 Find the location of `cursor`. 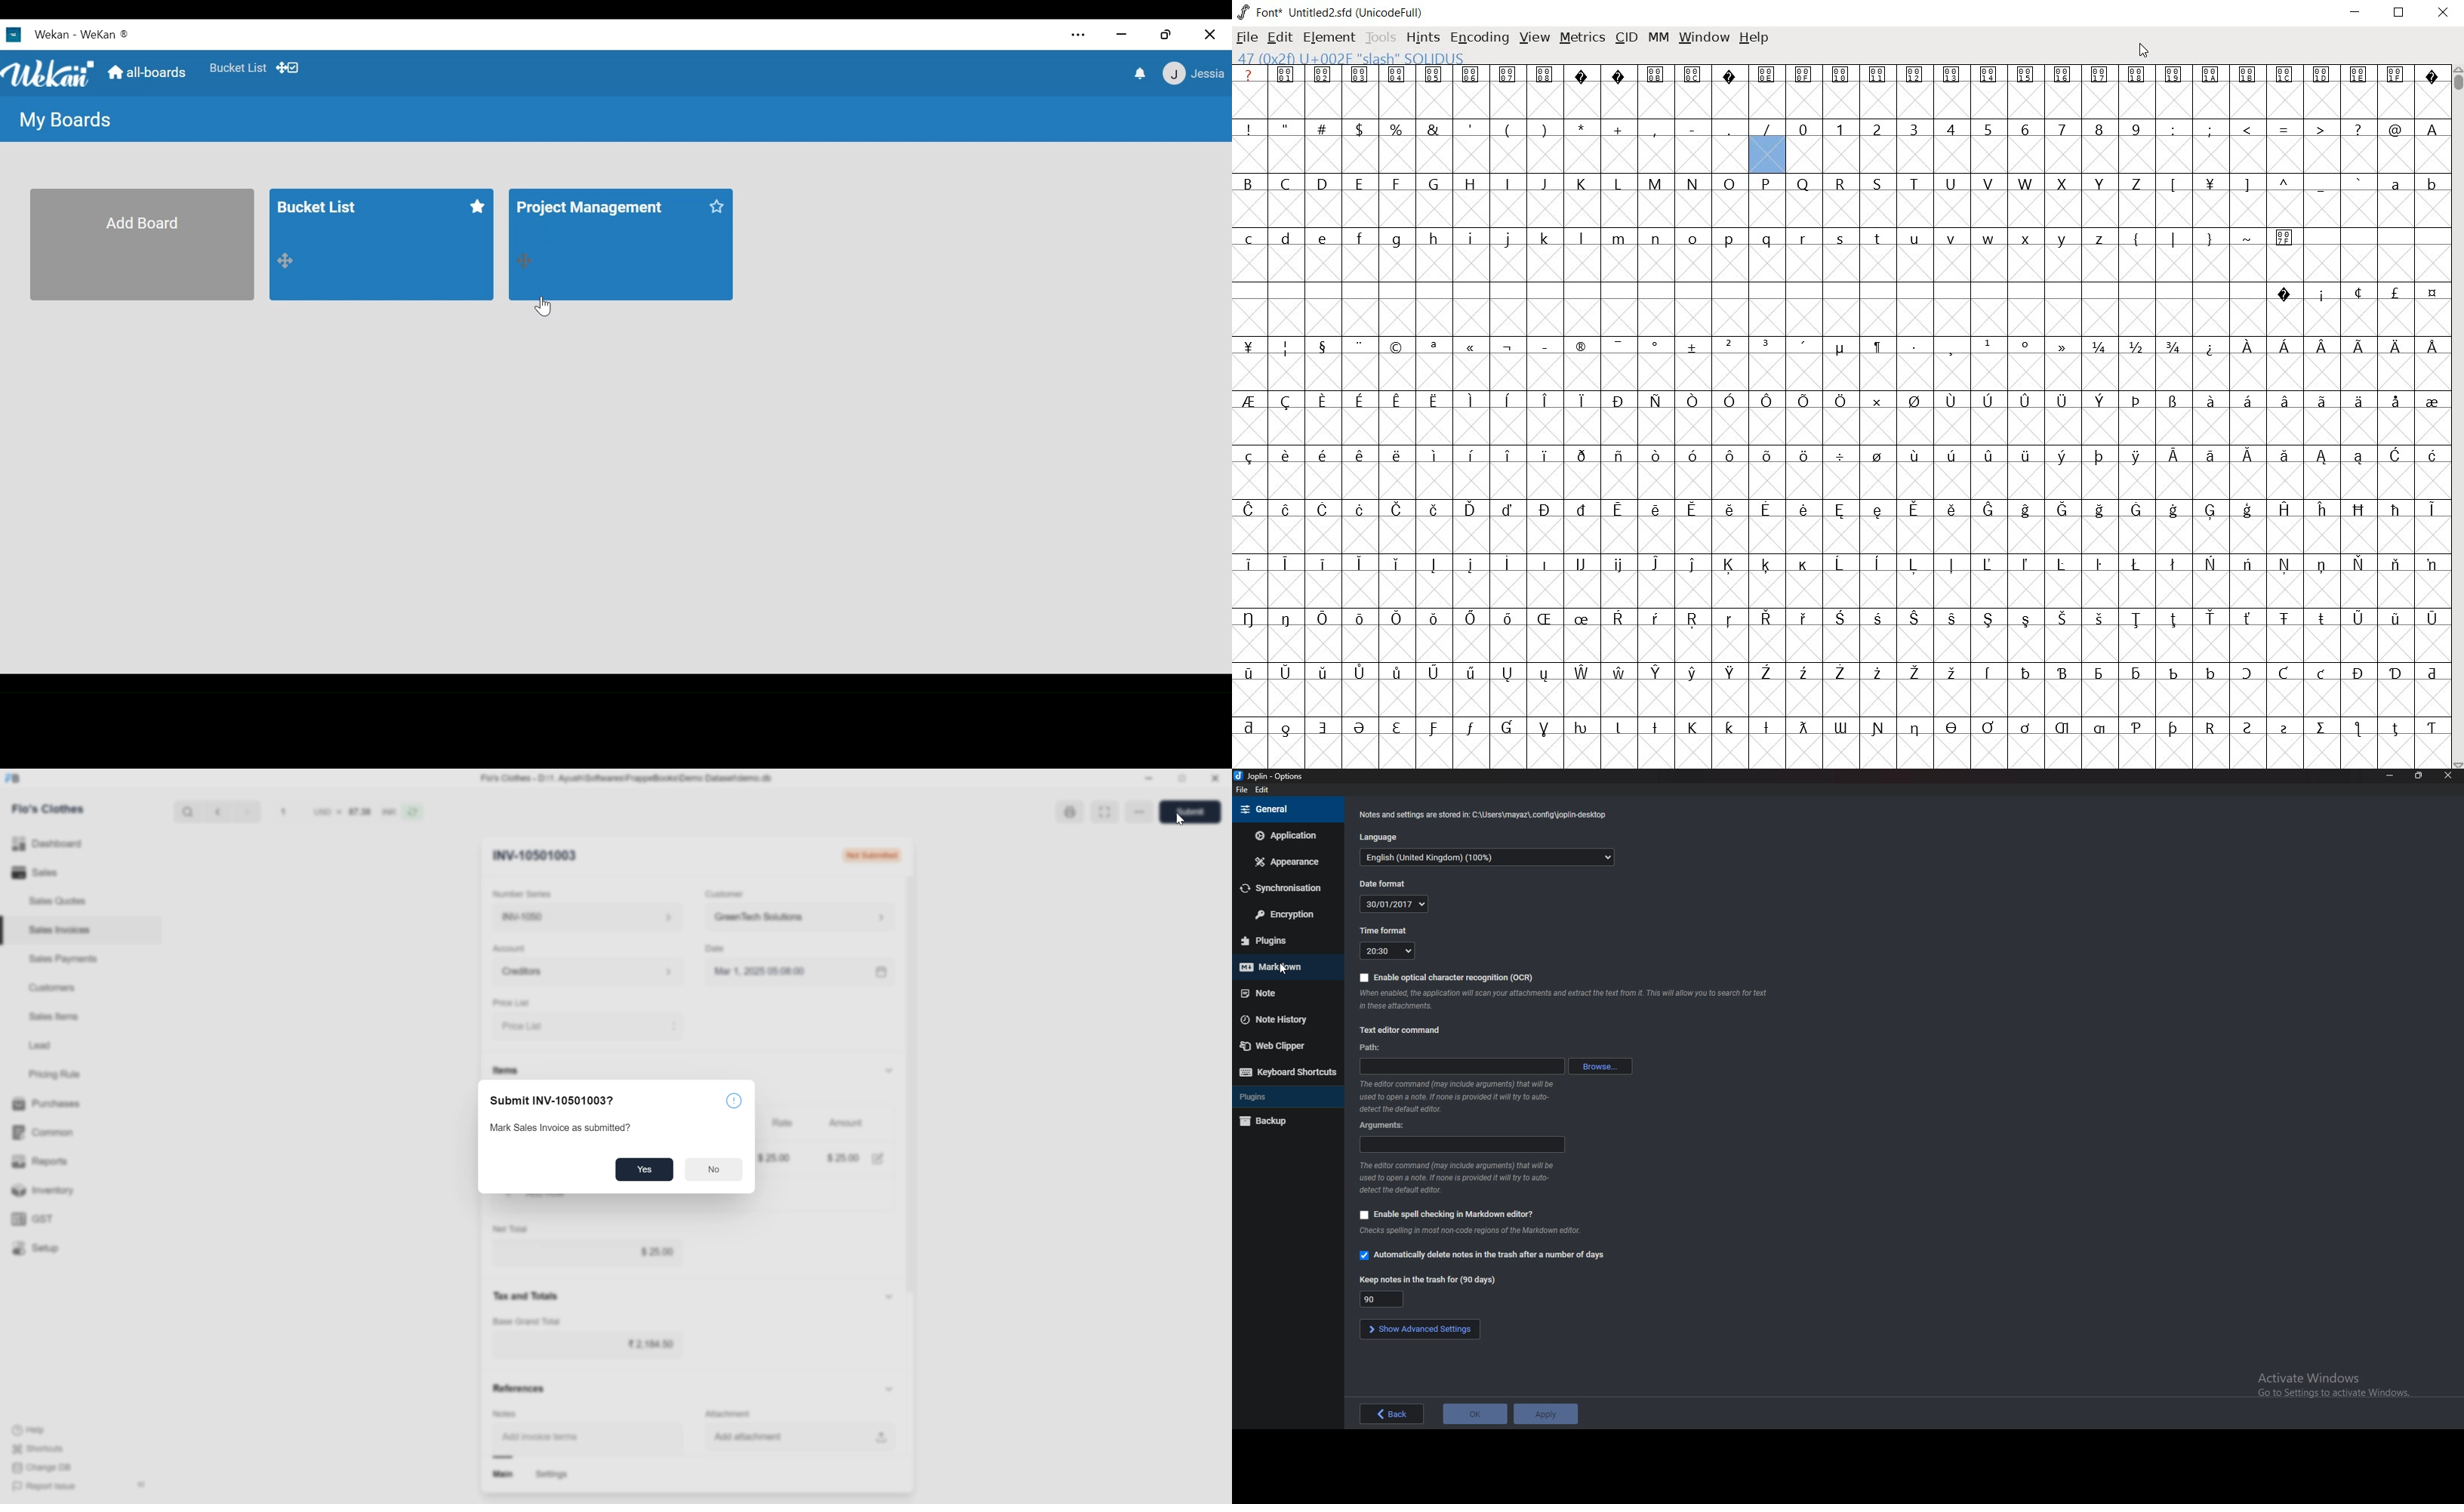

cursor is located at coordinates (1284, 971).